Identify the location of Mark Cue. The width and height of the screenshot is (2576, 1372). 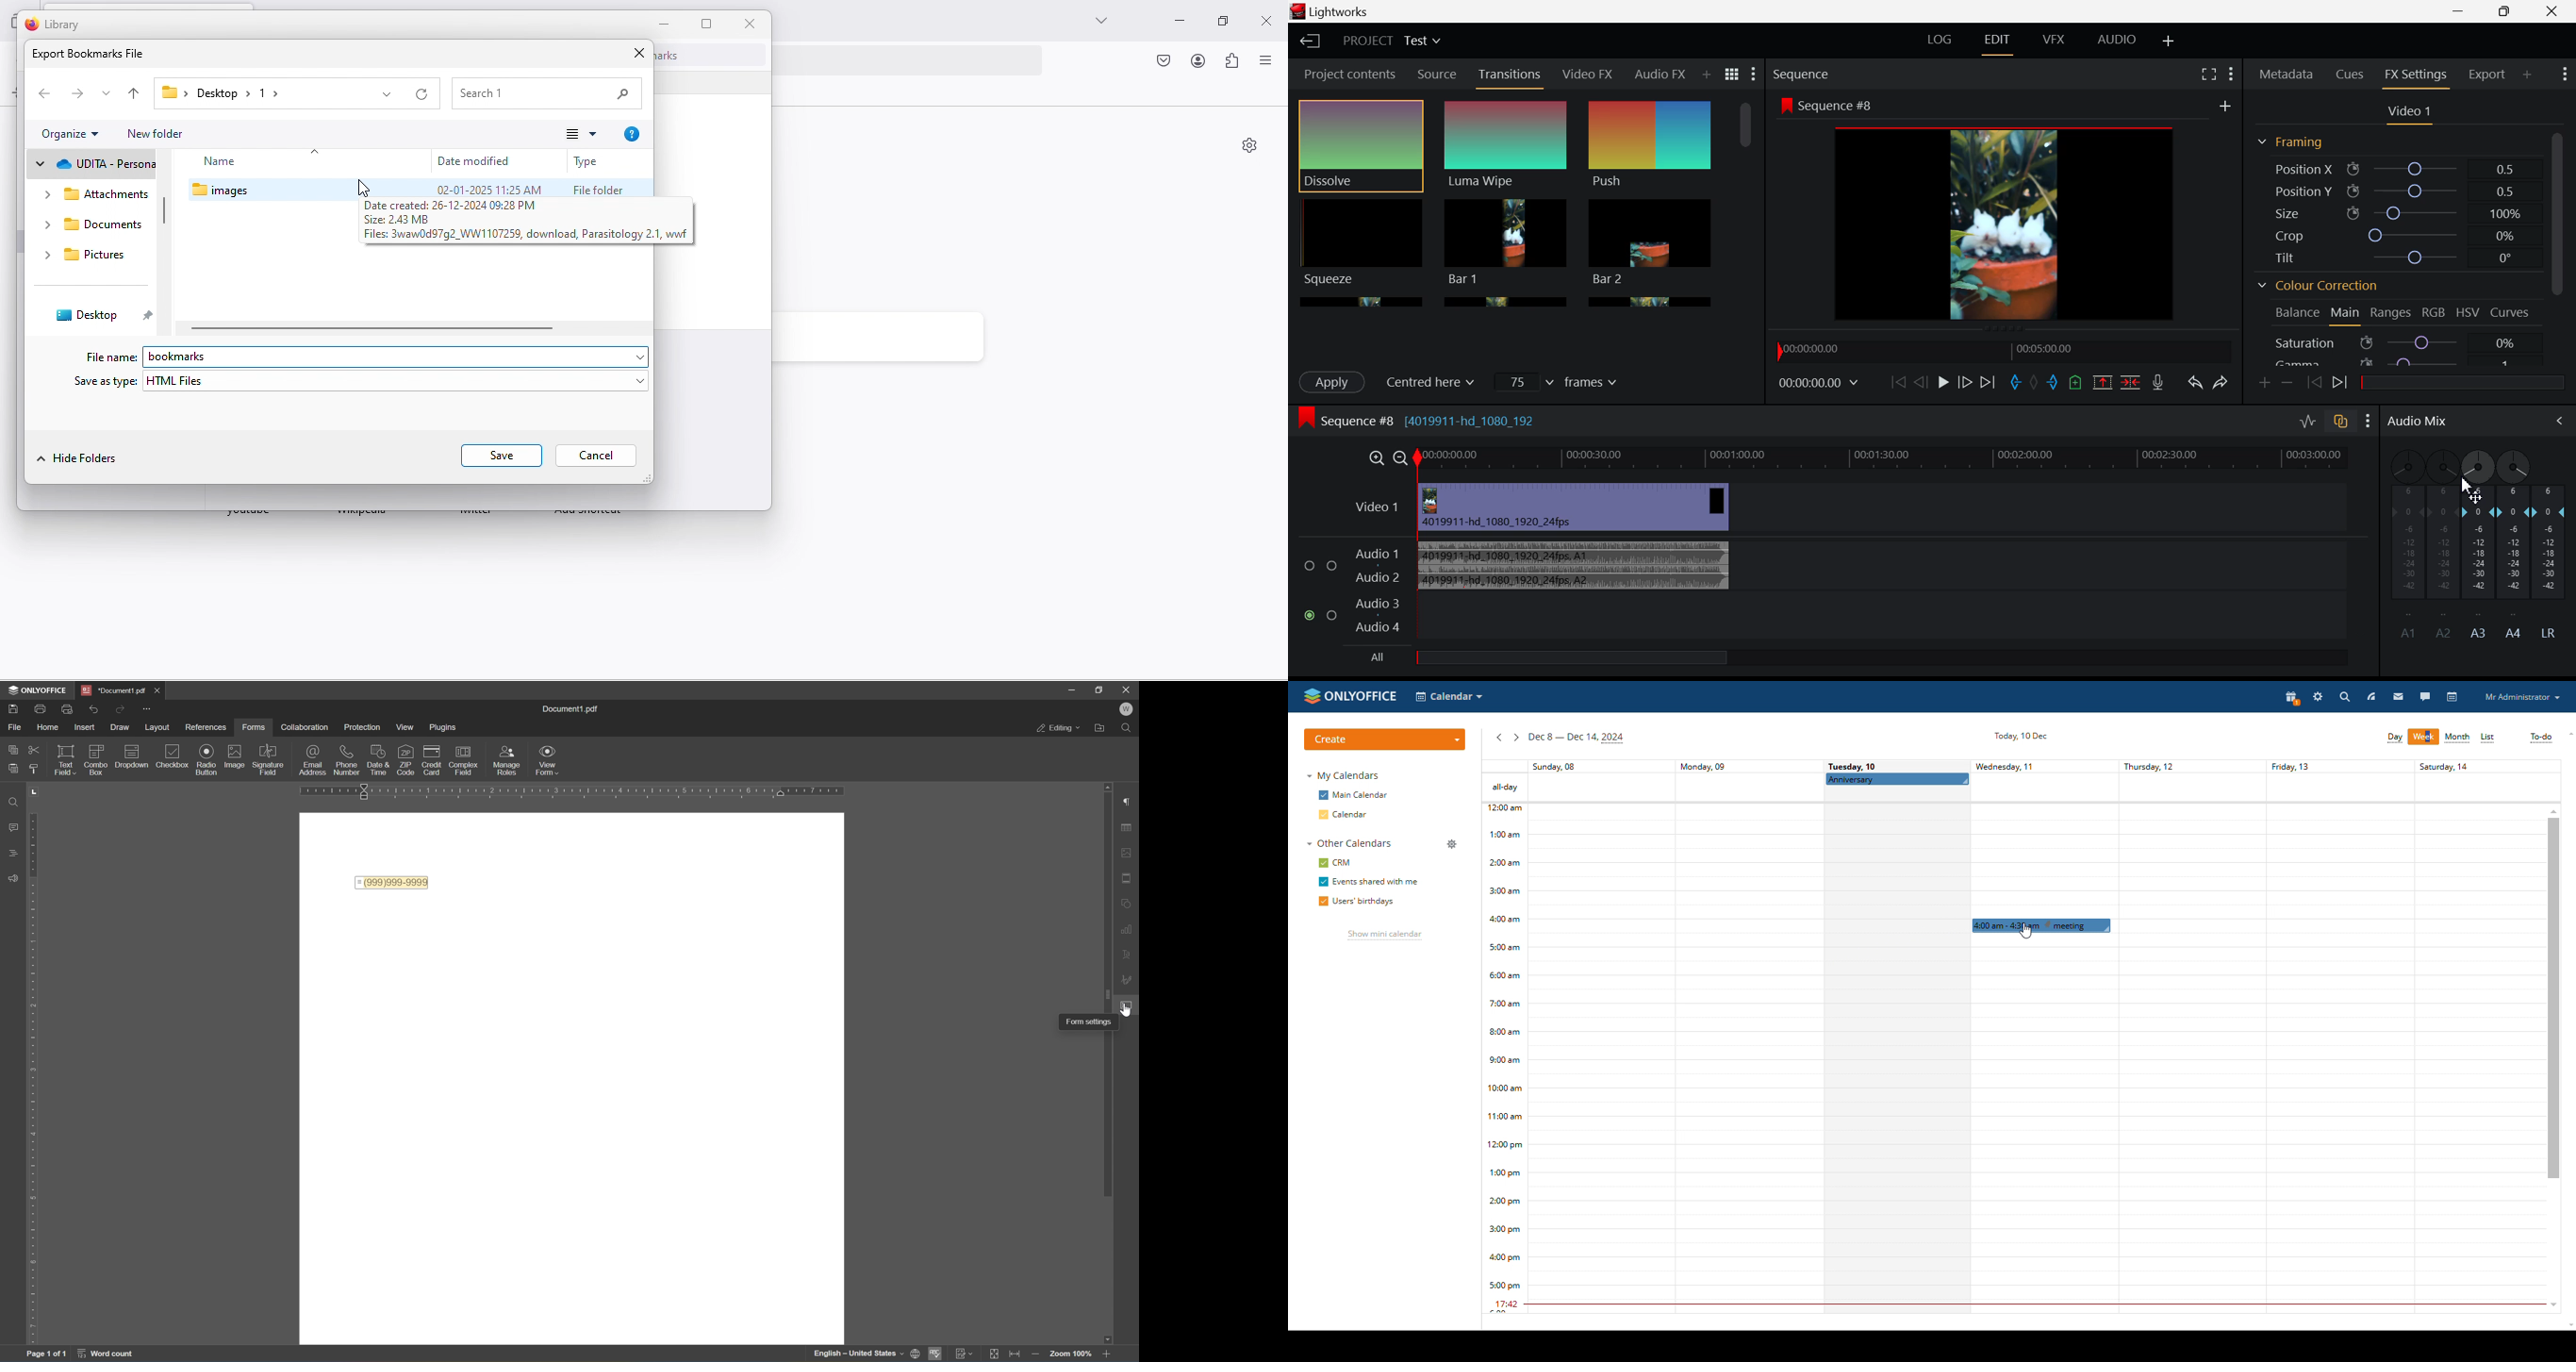
(2074, 383).